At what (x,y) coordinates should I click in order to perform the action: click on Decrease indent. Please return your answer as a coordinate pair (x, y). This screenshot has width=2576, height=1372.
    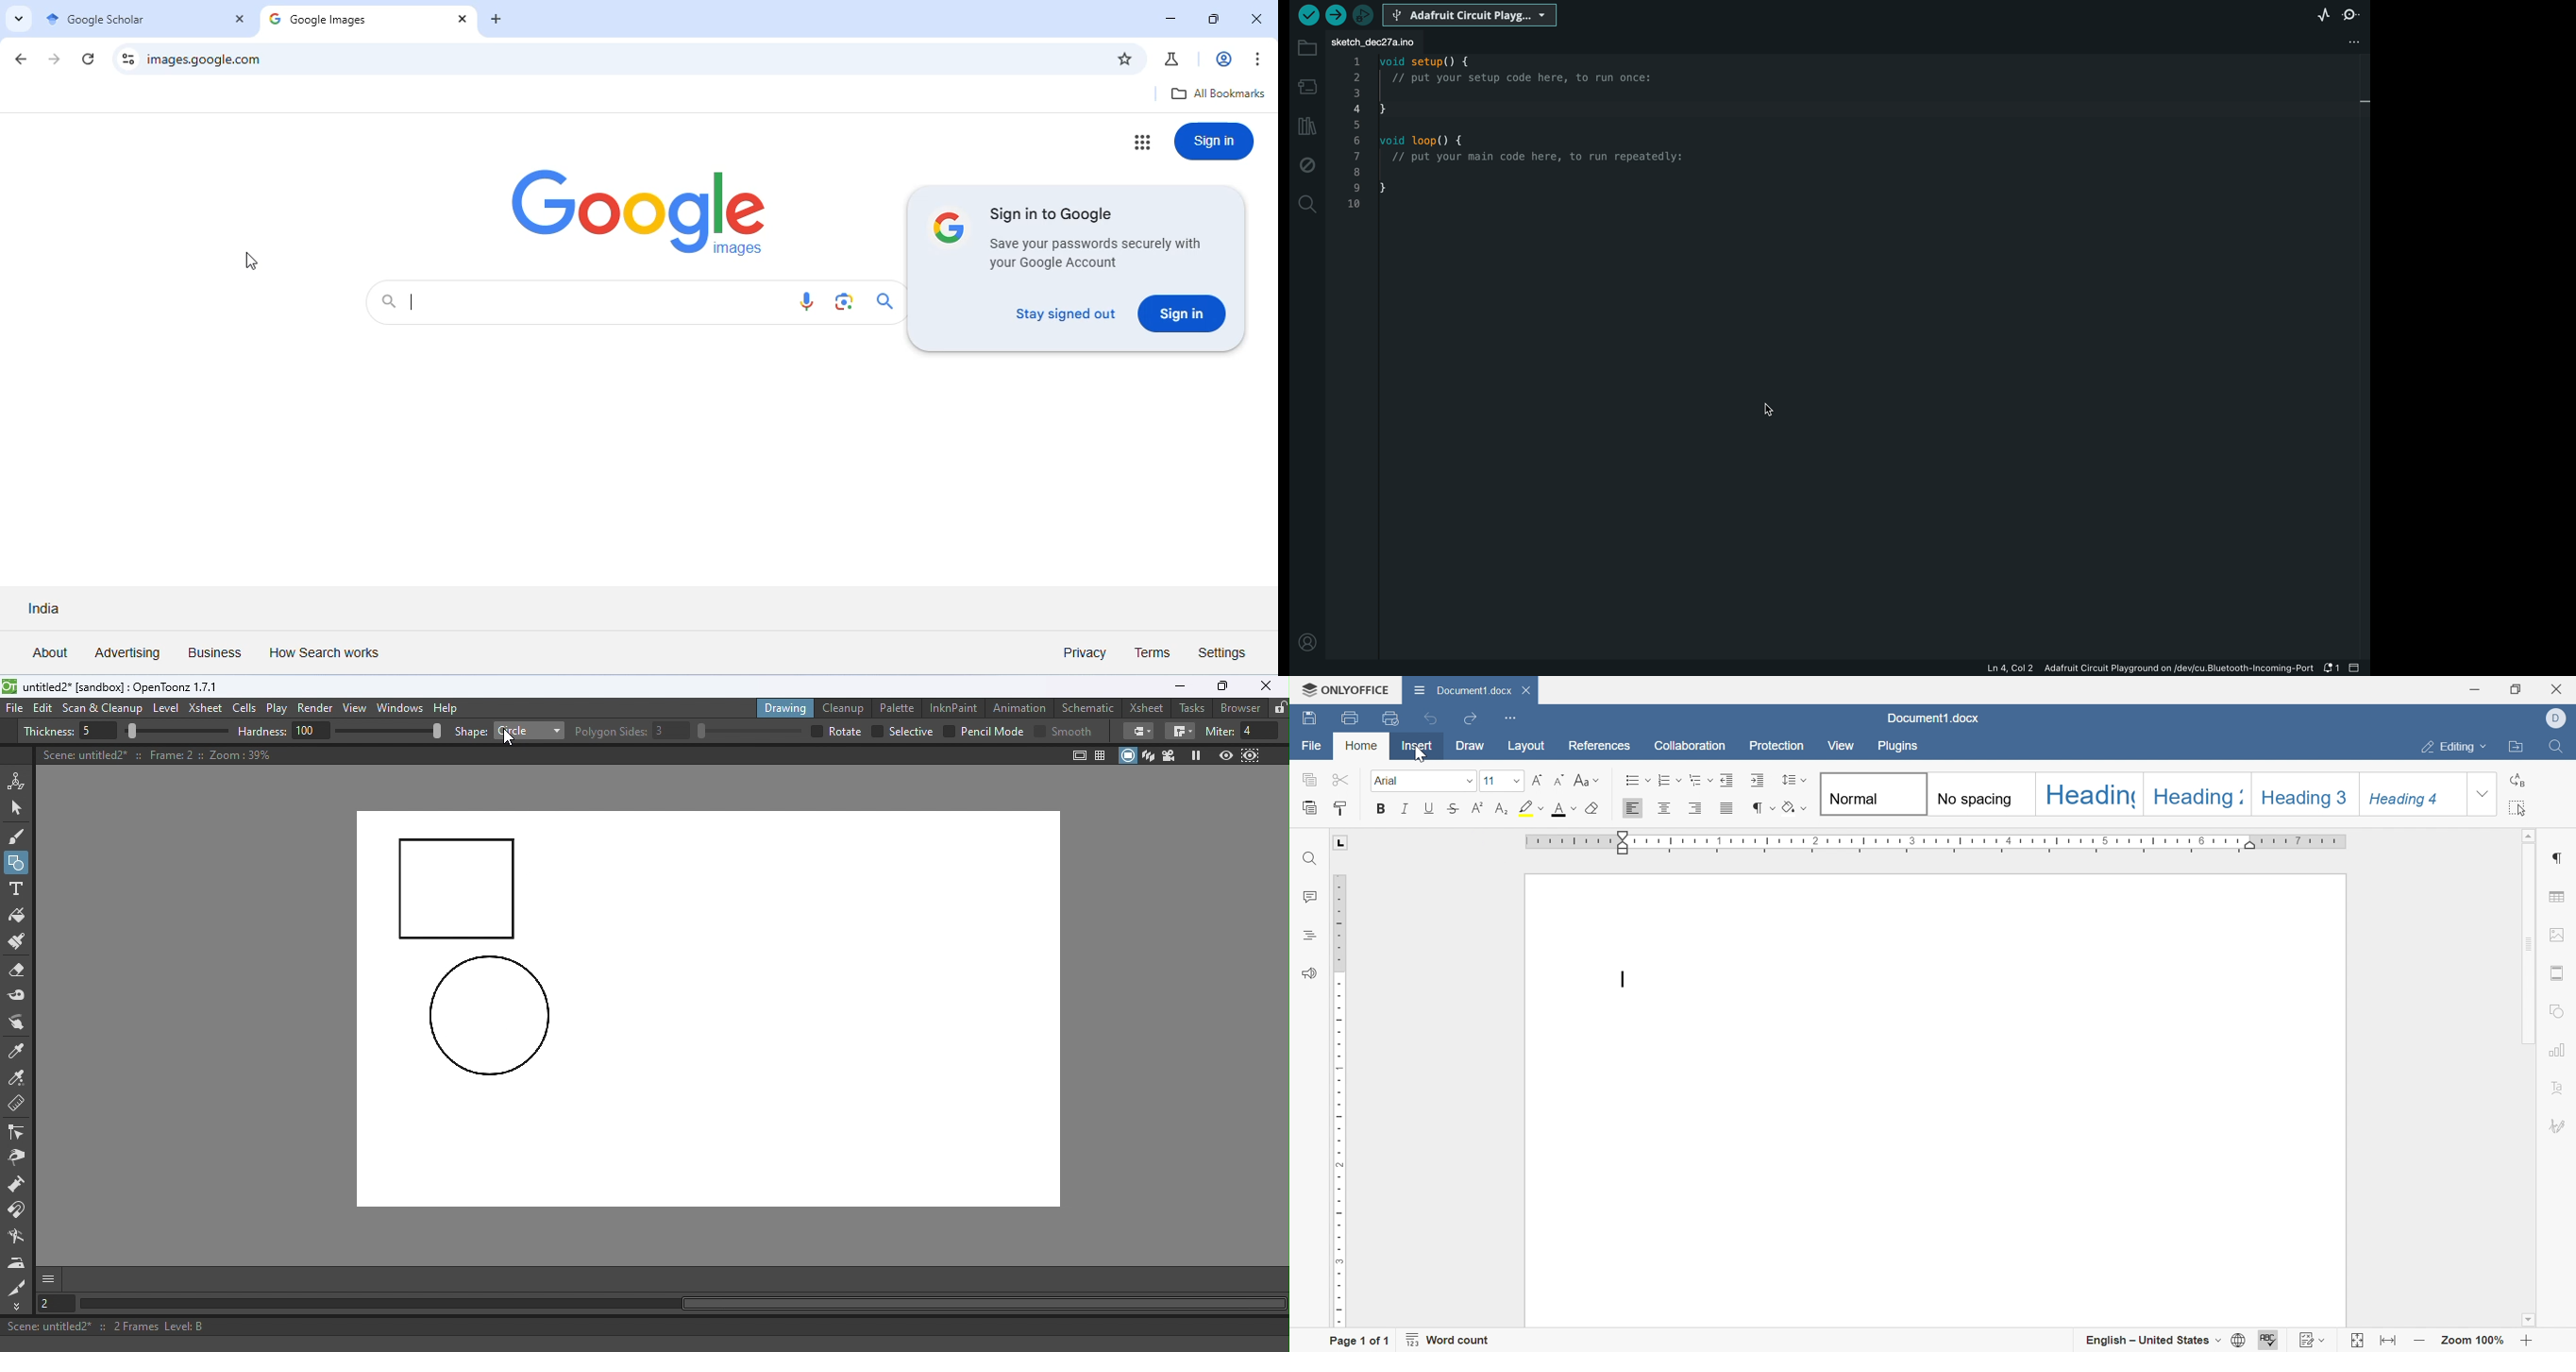
    Looking at the image, I should click on (1729, 781).